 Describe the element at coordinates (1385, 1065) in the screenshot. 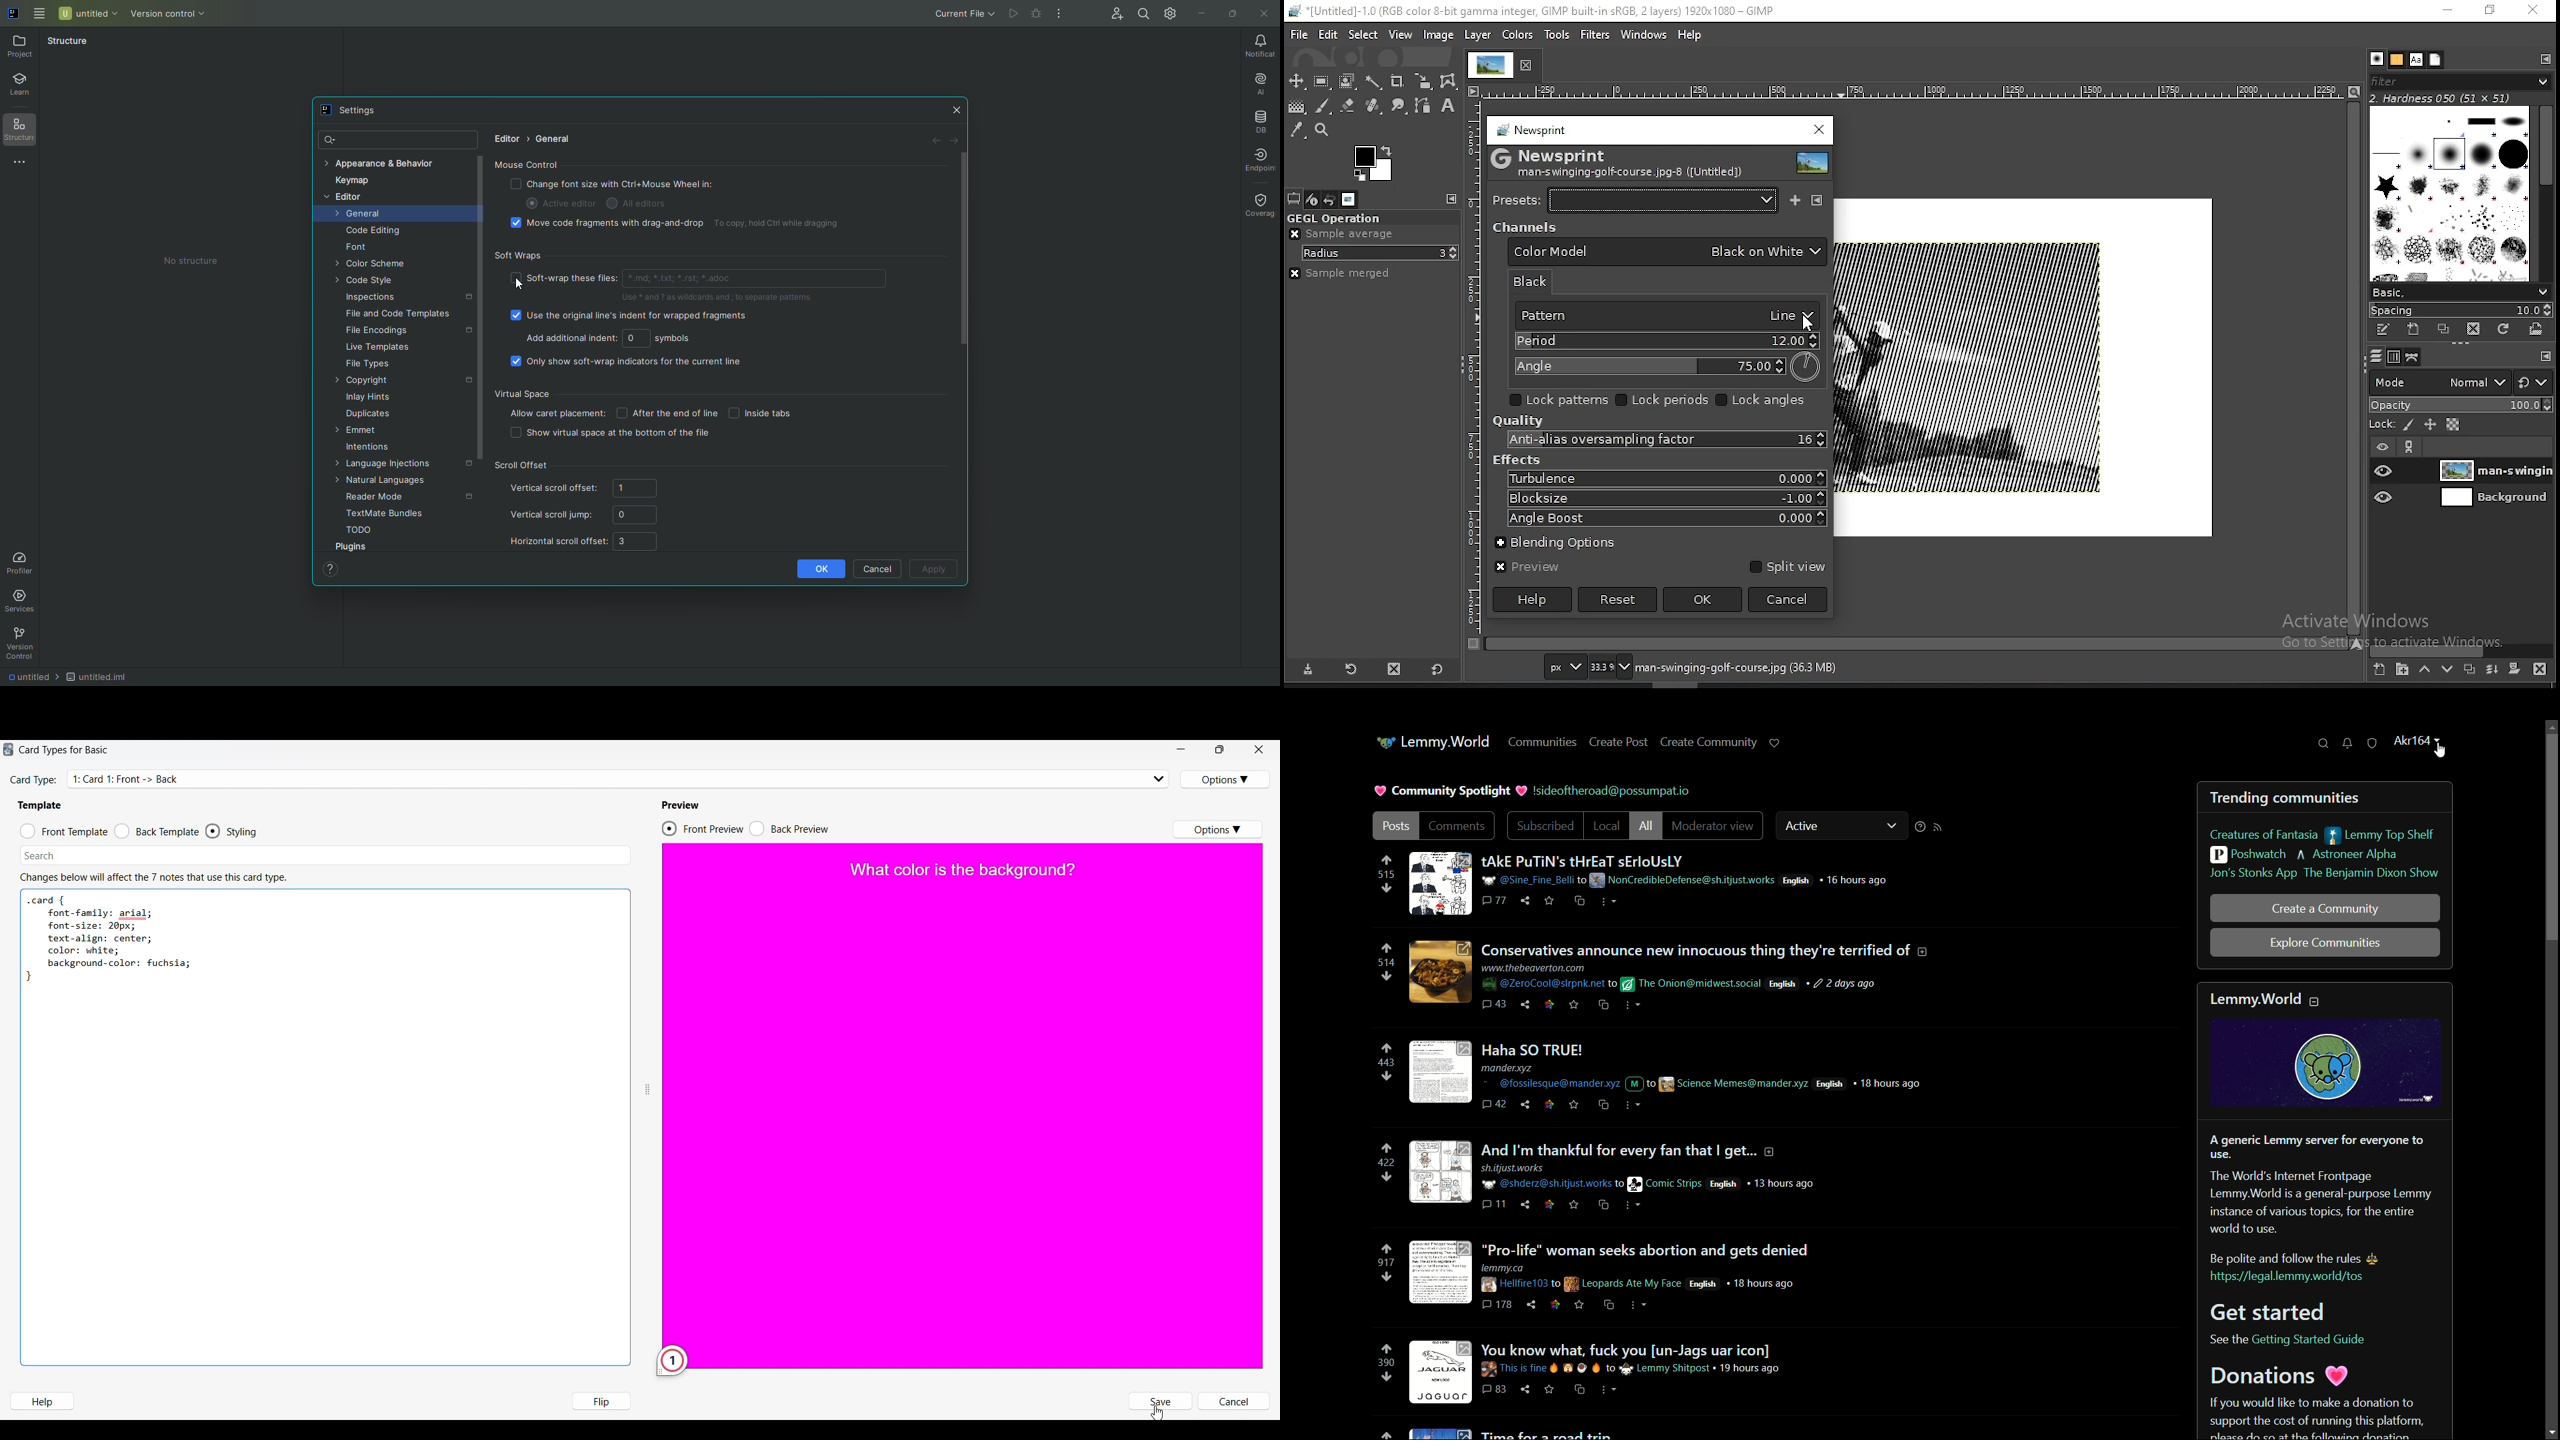

I see `number of votes` at that location.